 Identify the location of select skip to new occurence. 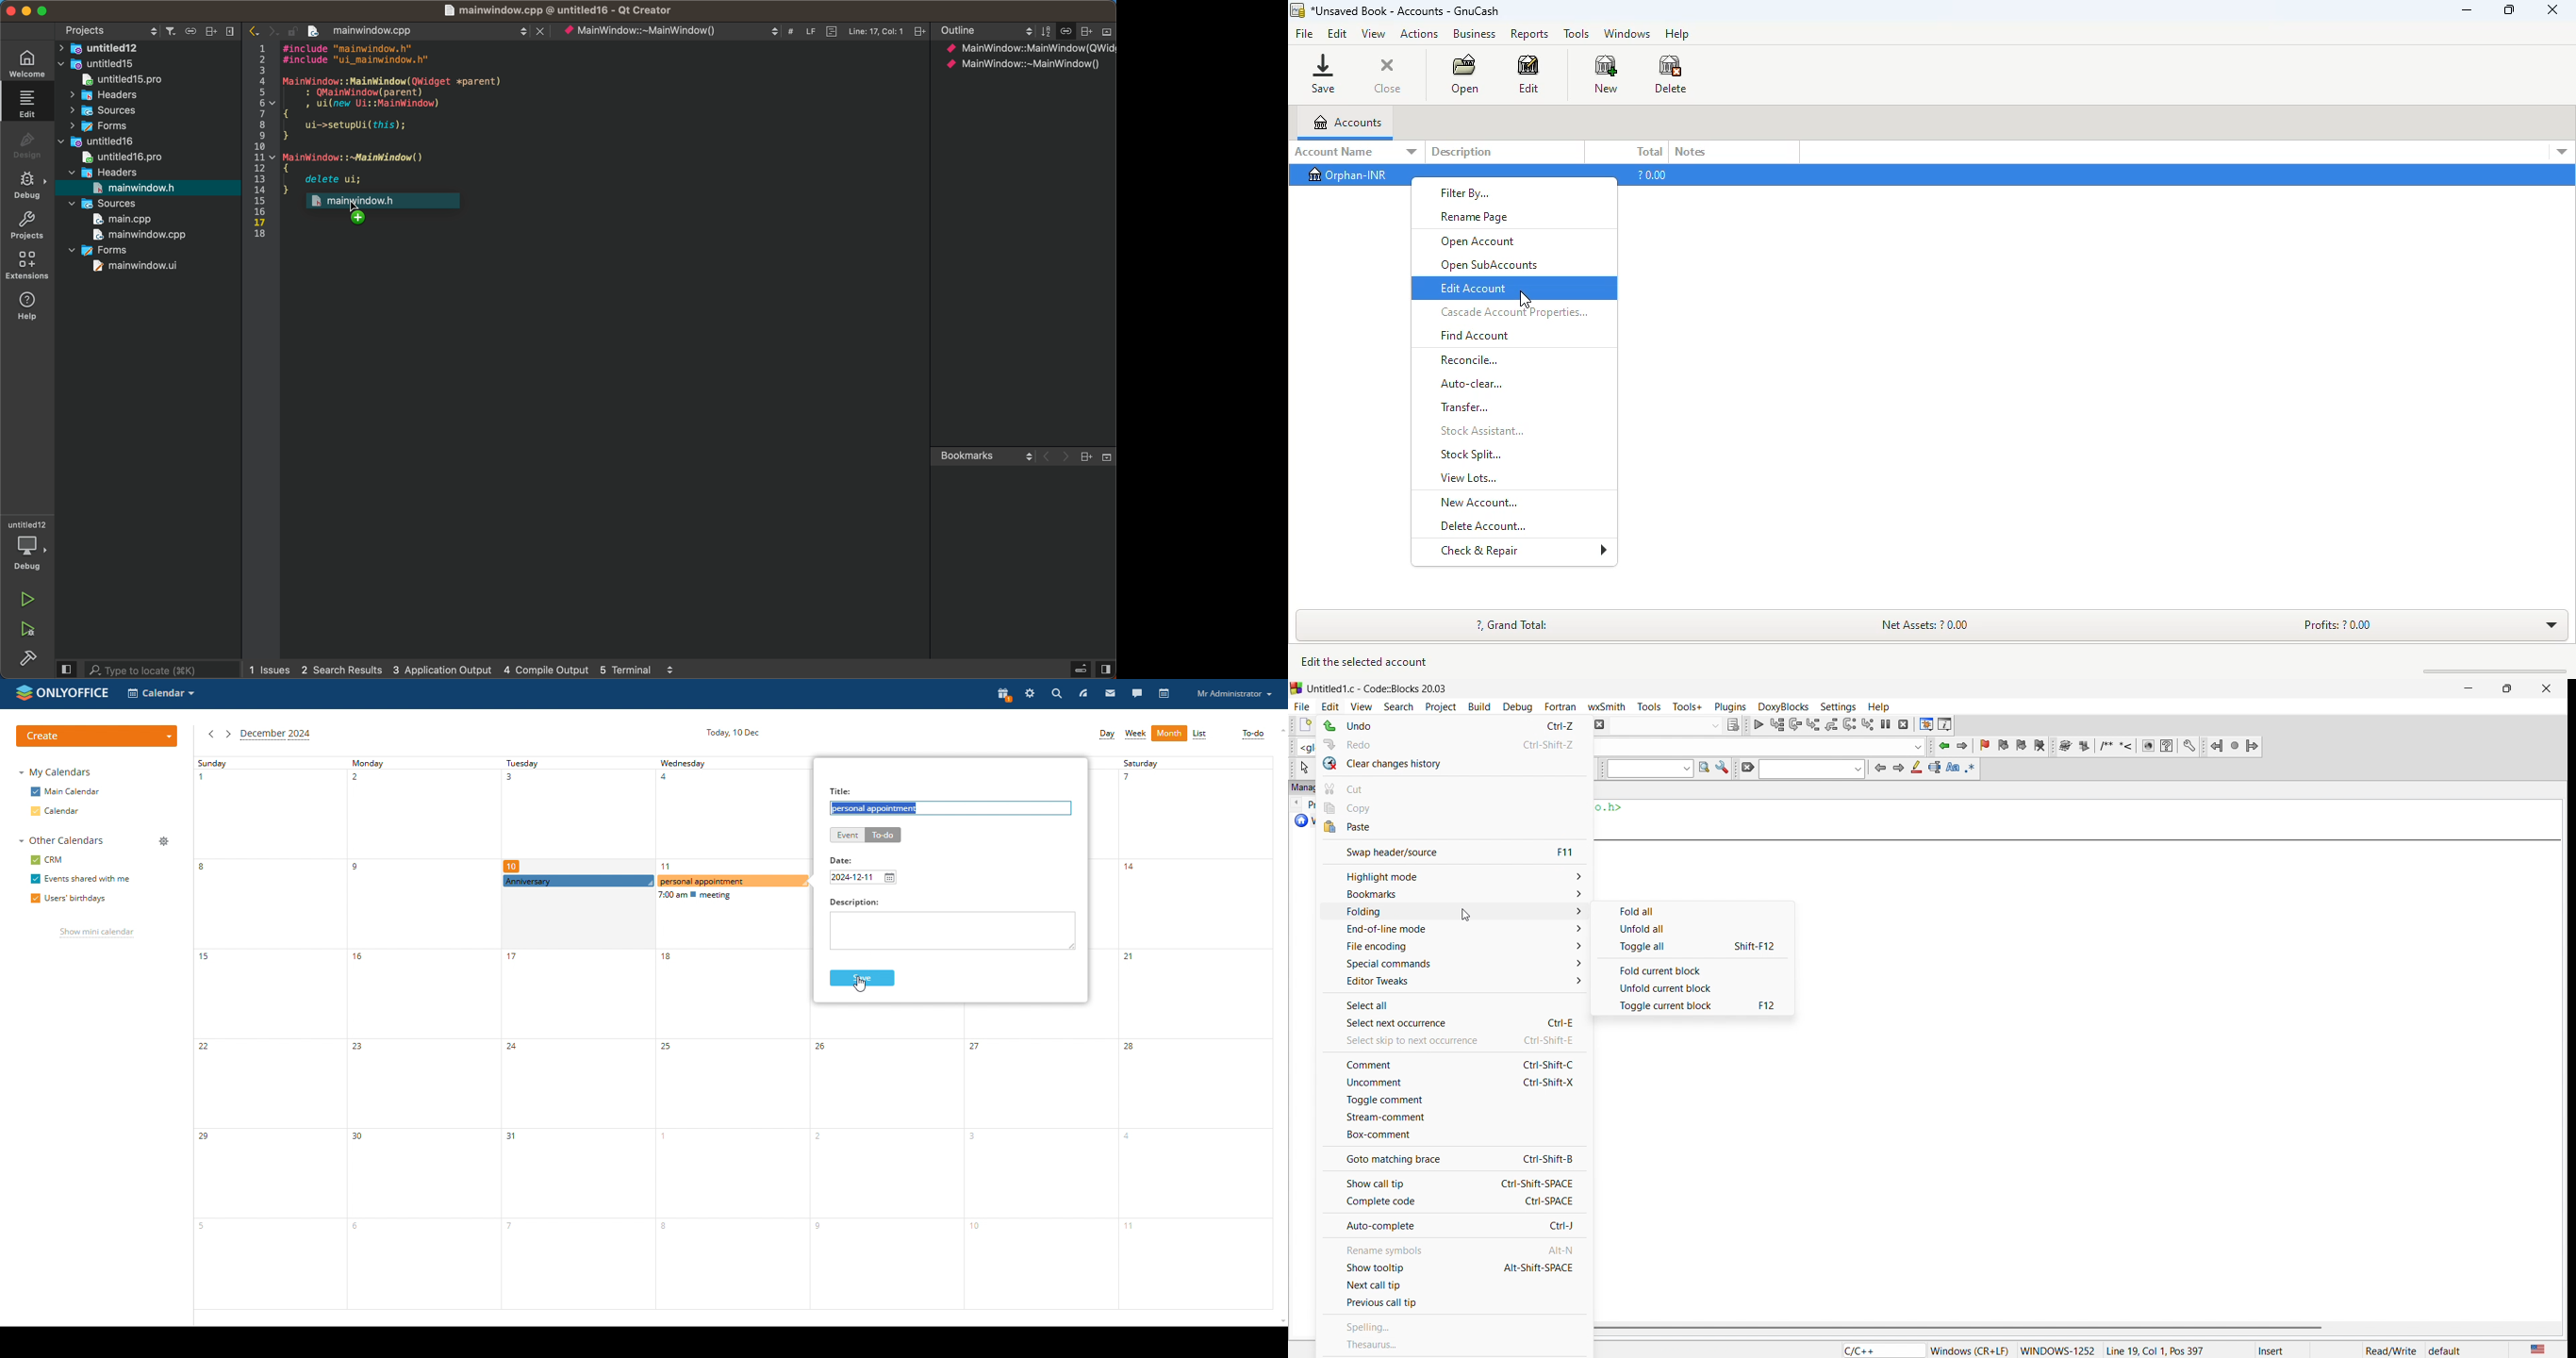
(1445, 1040).